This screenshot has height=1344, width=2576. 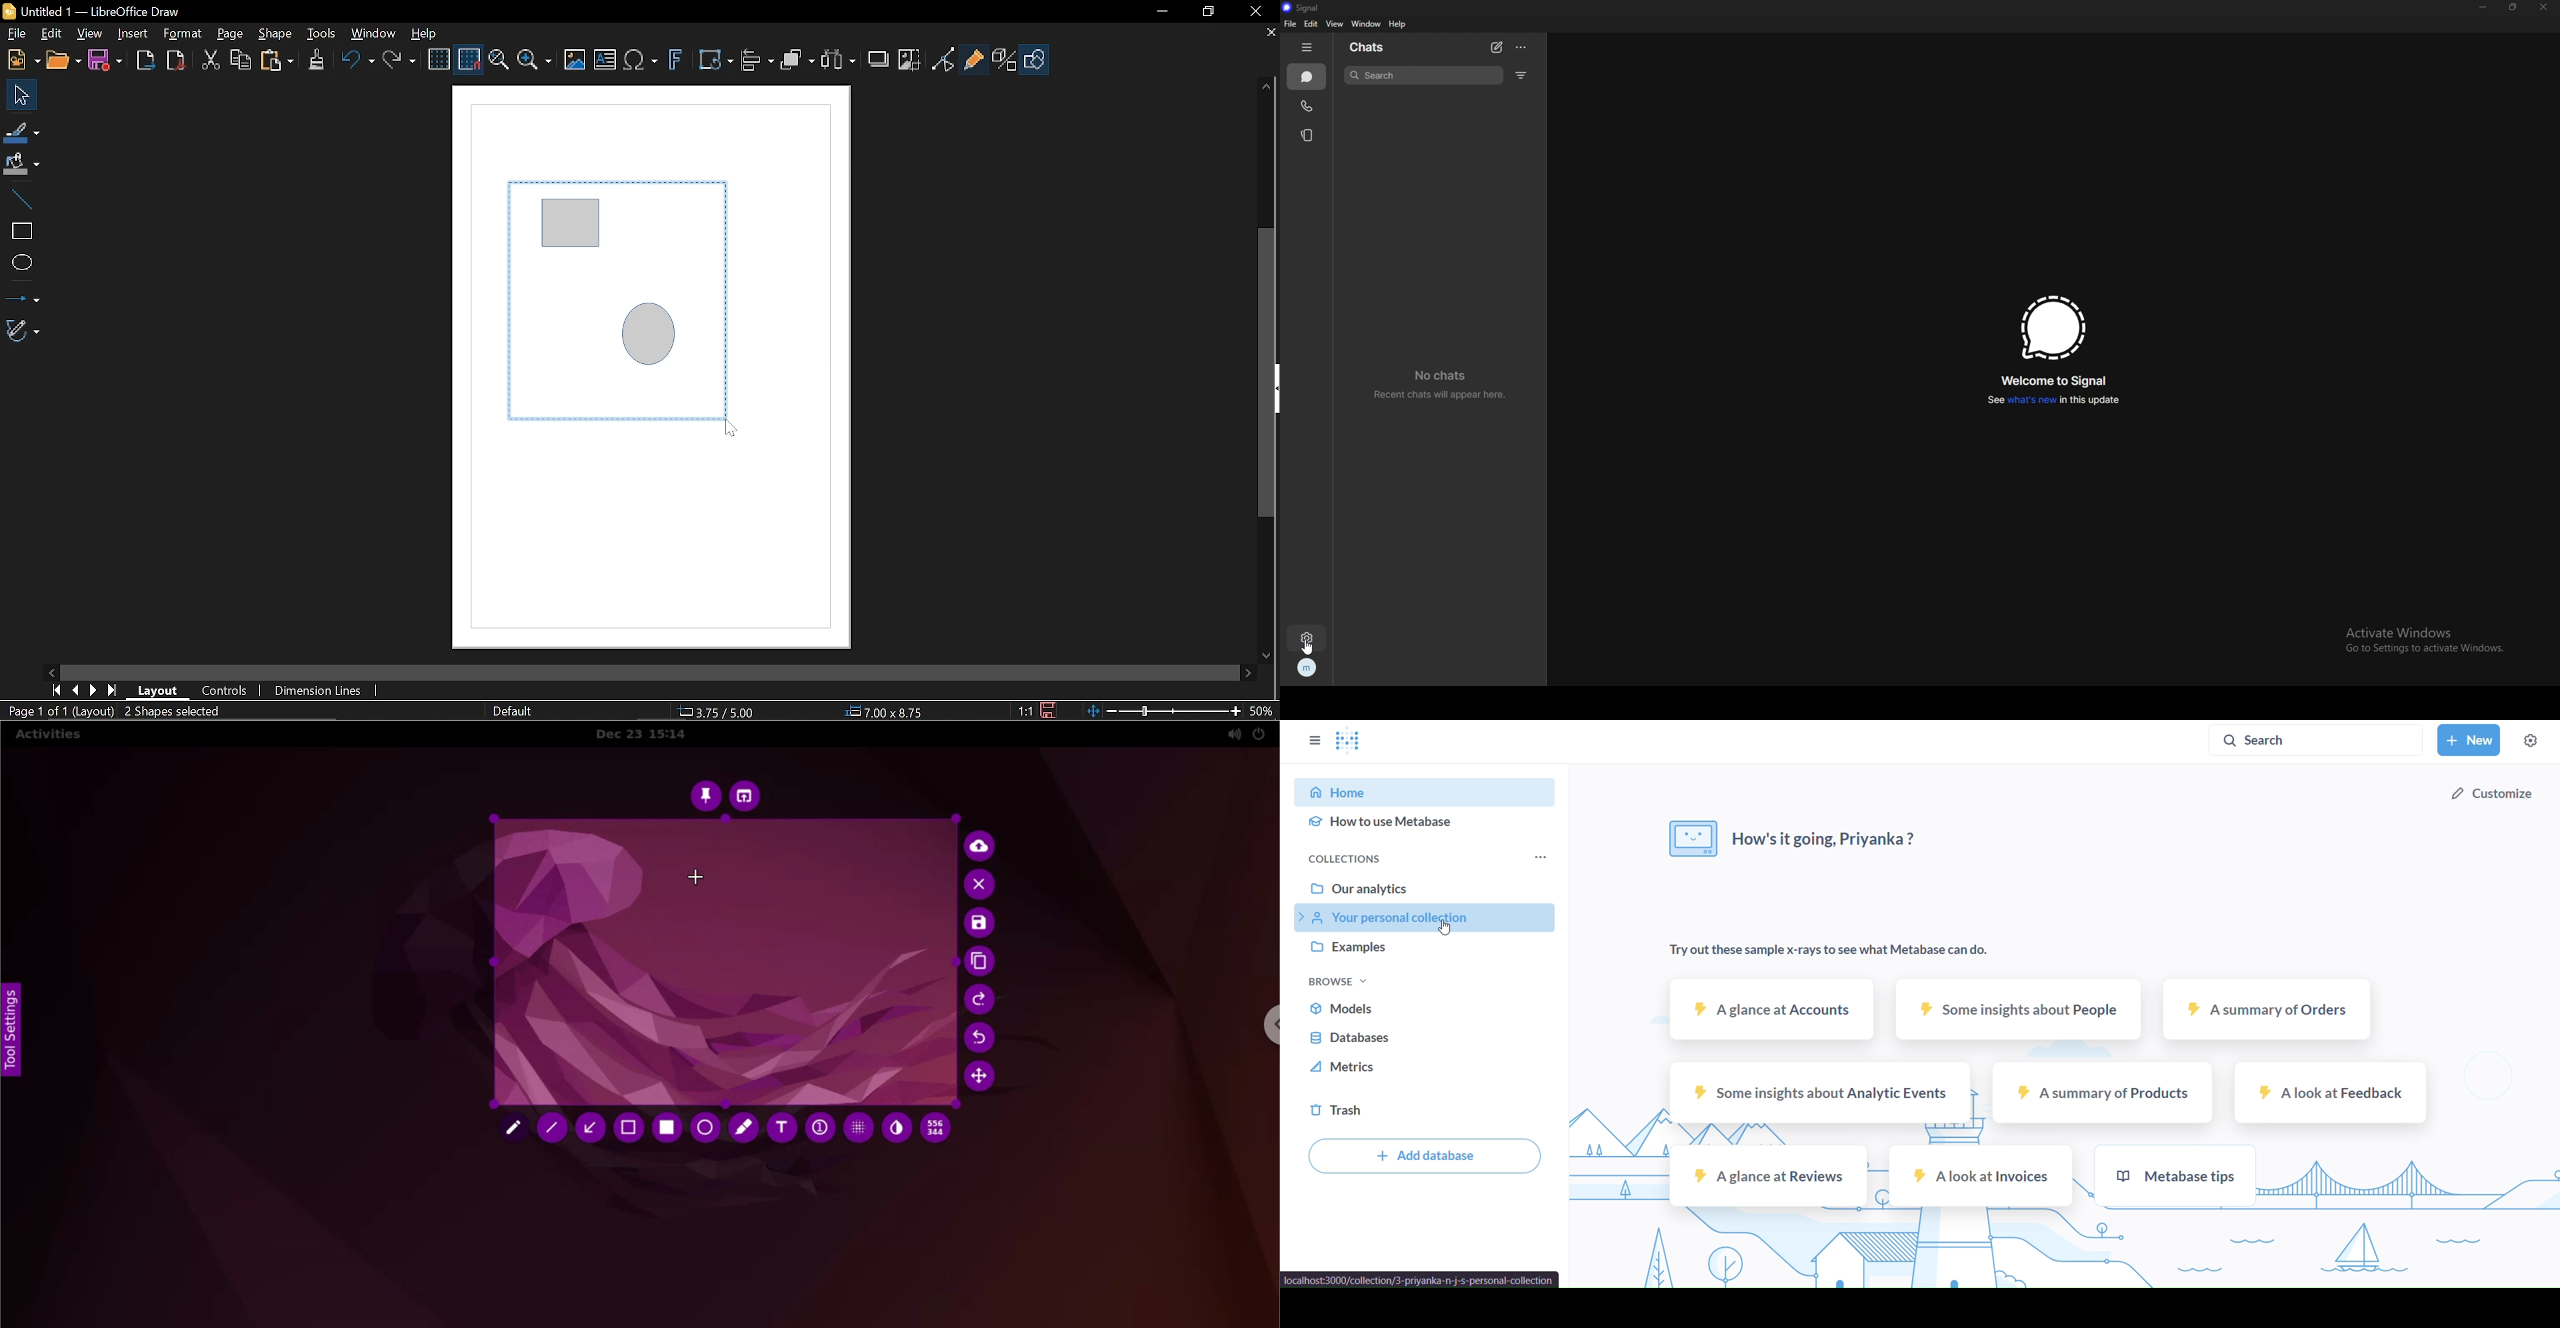 I want to click on text tool, so click(x=783, y=1130).